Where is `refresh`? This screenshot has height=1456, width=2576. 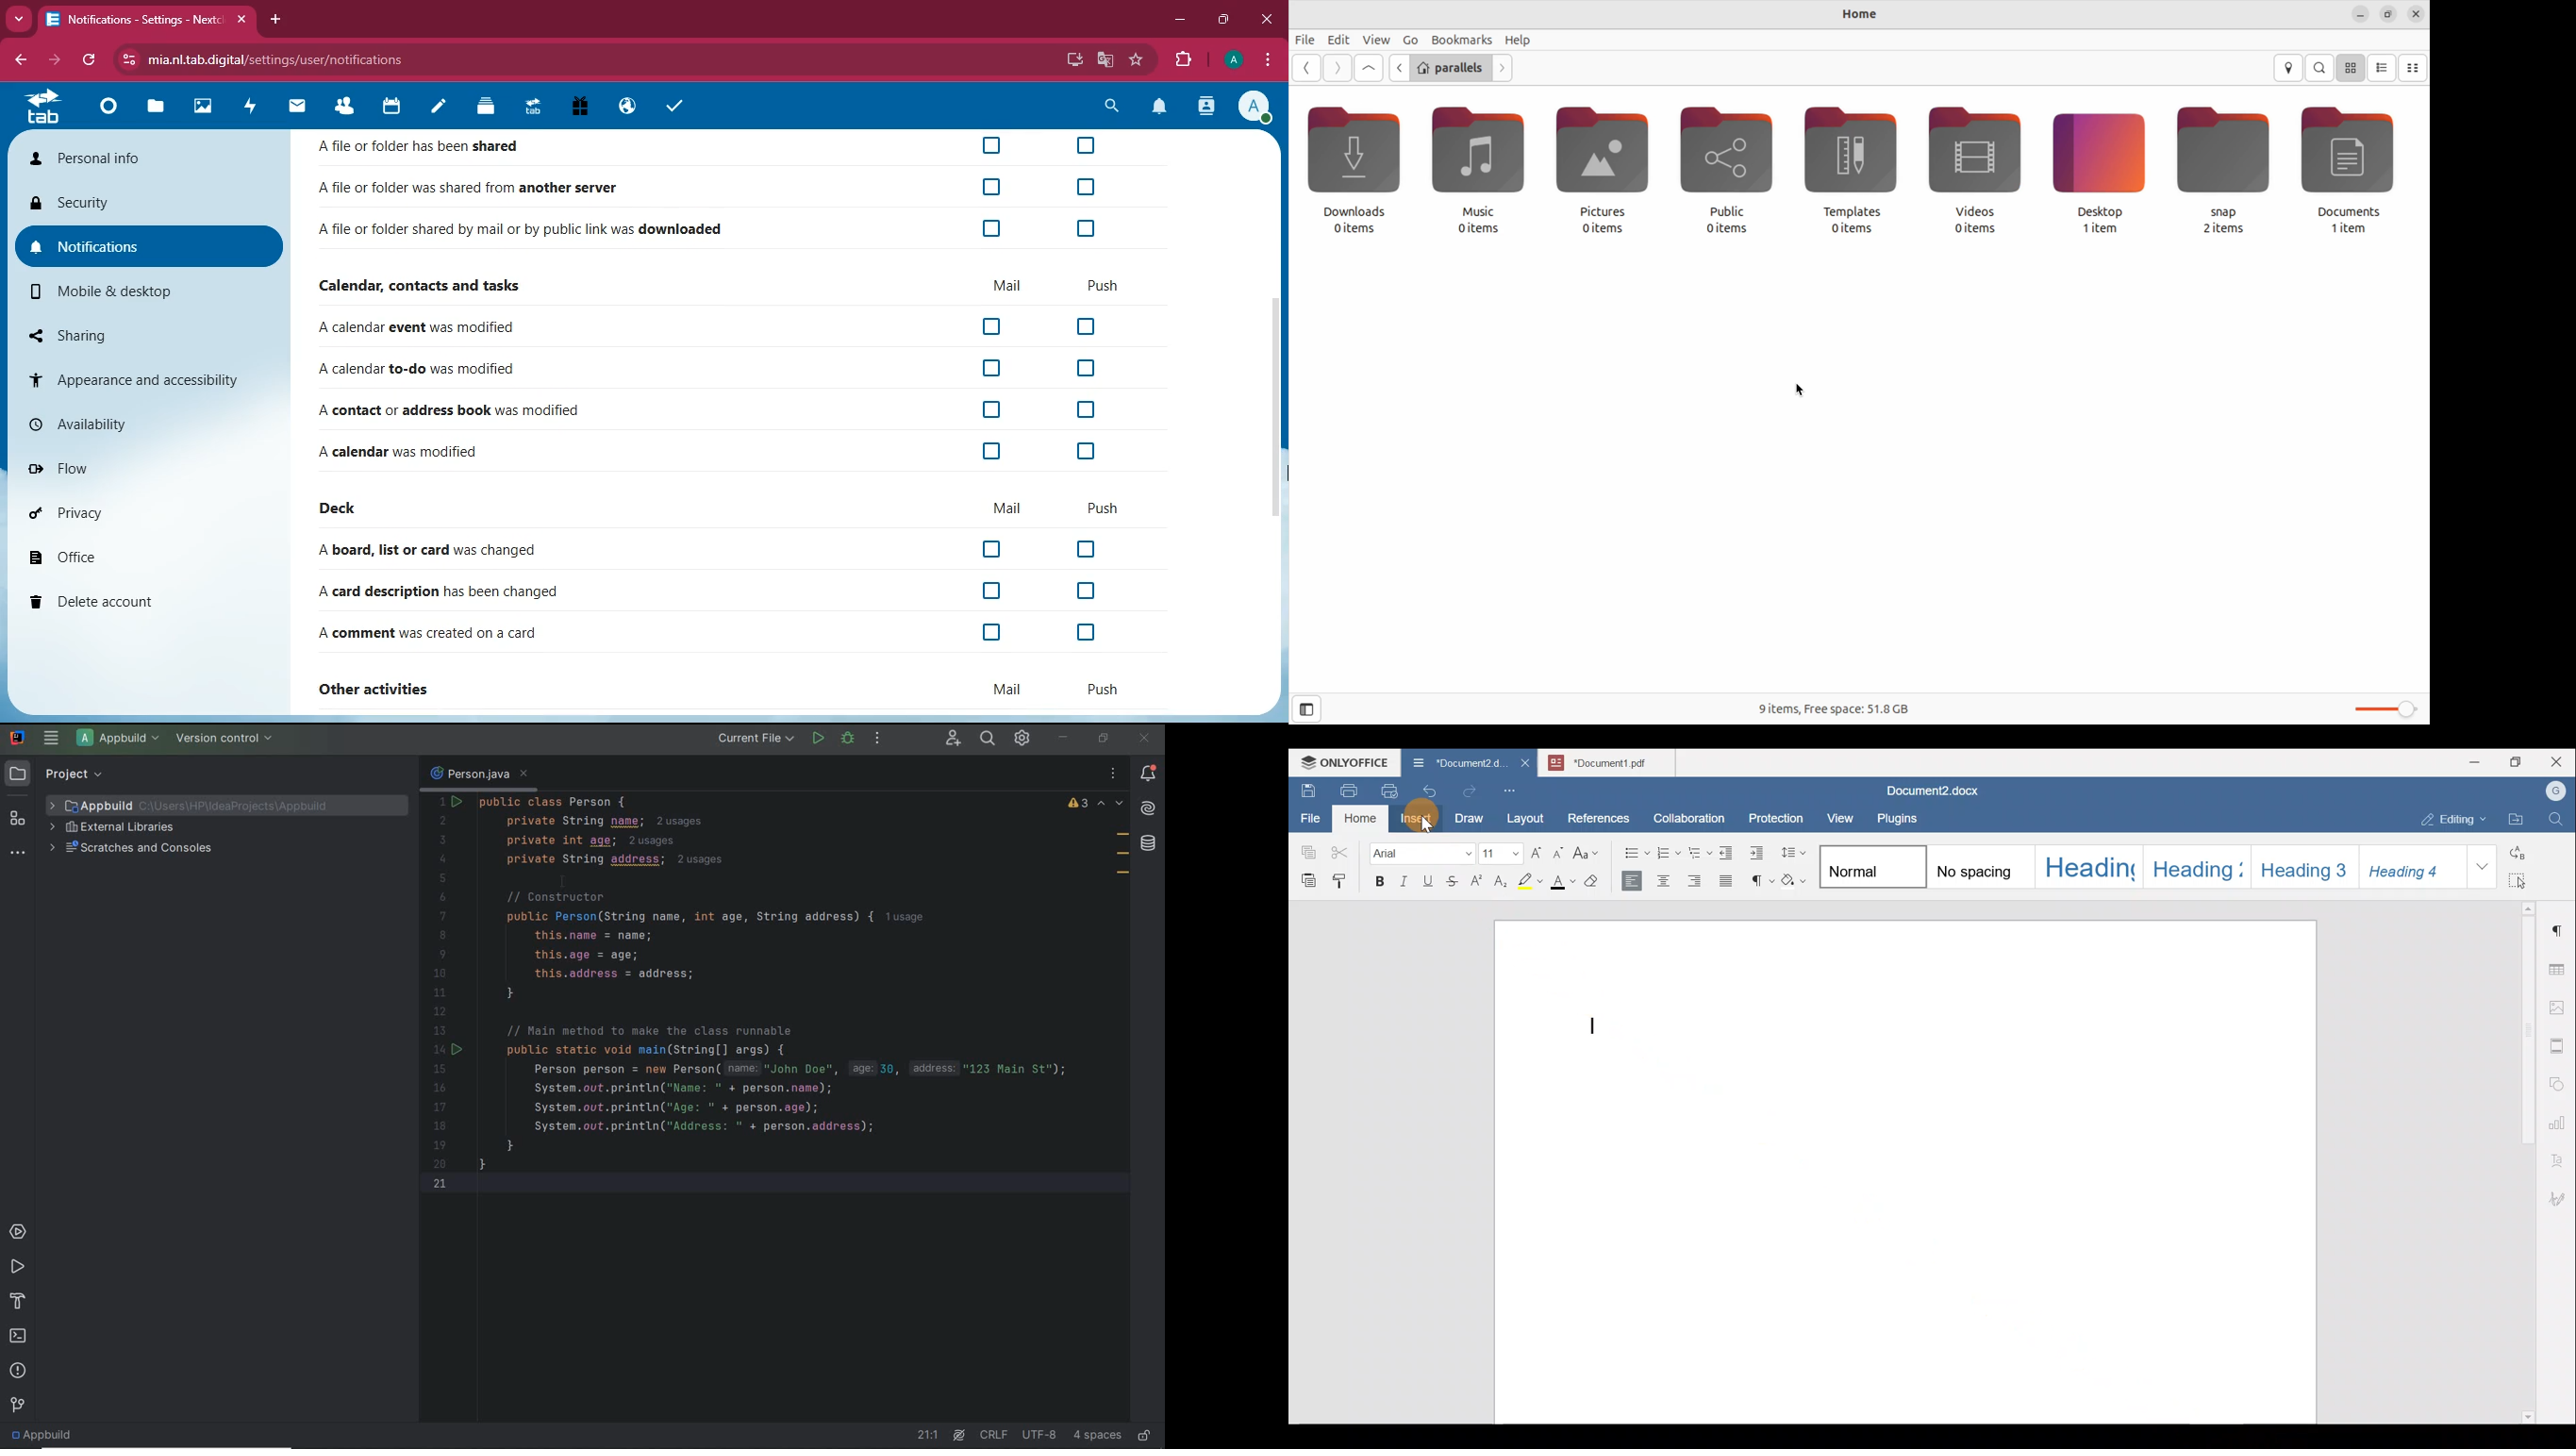
refresh is located at coordinates (89, 60).